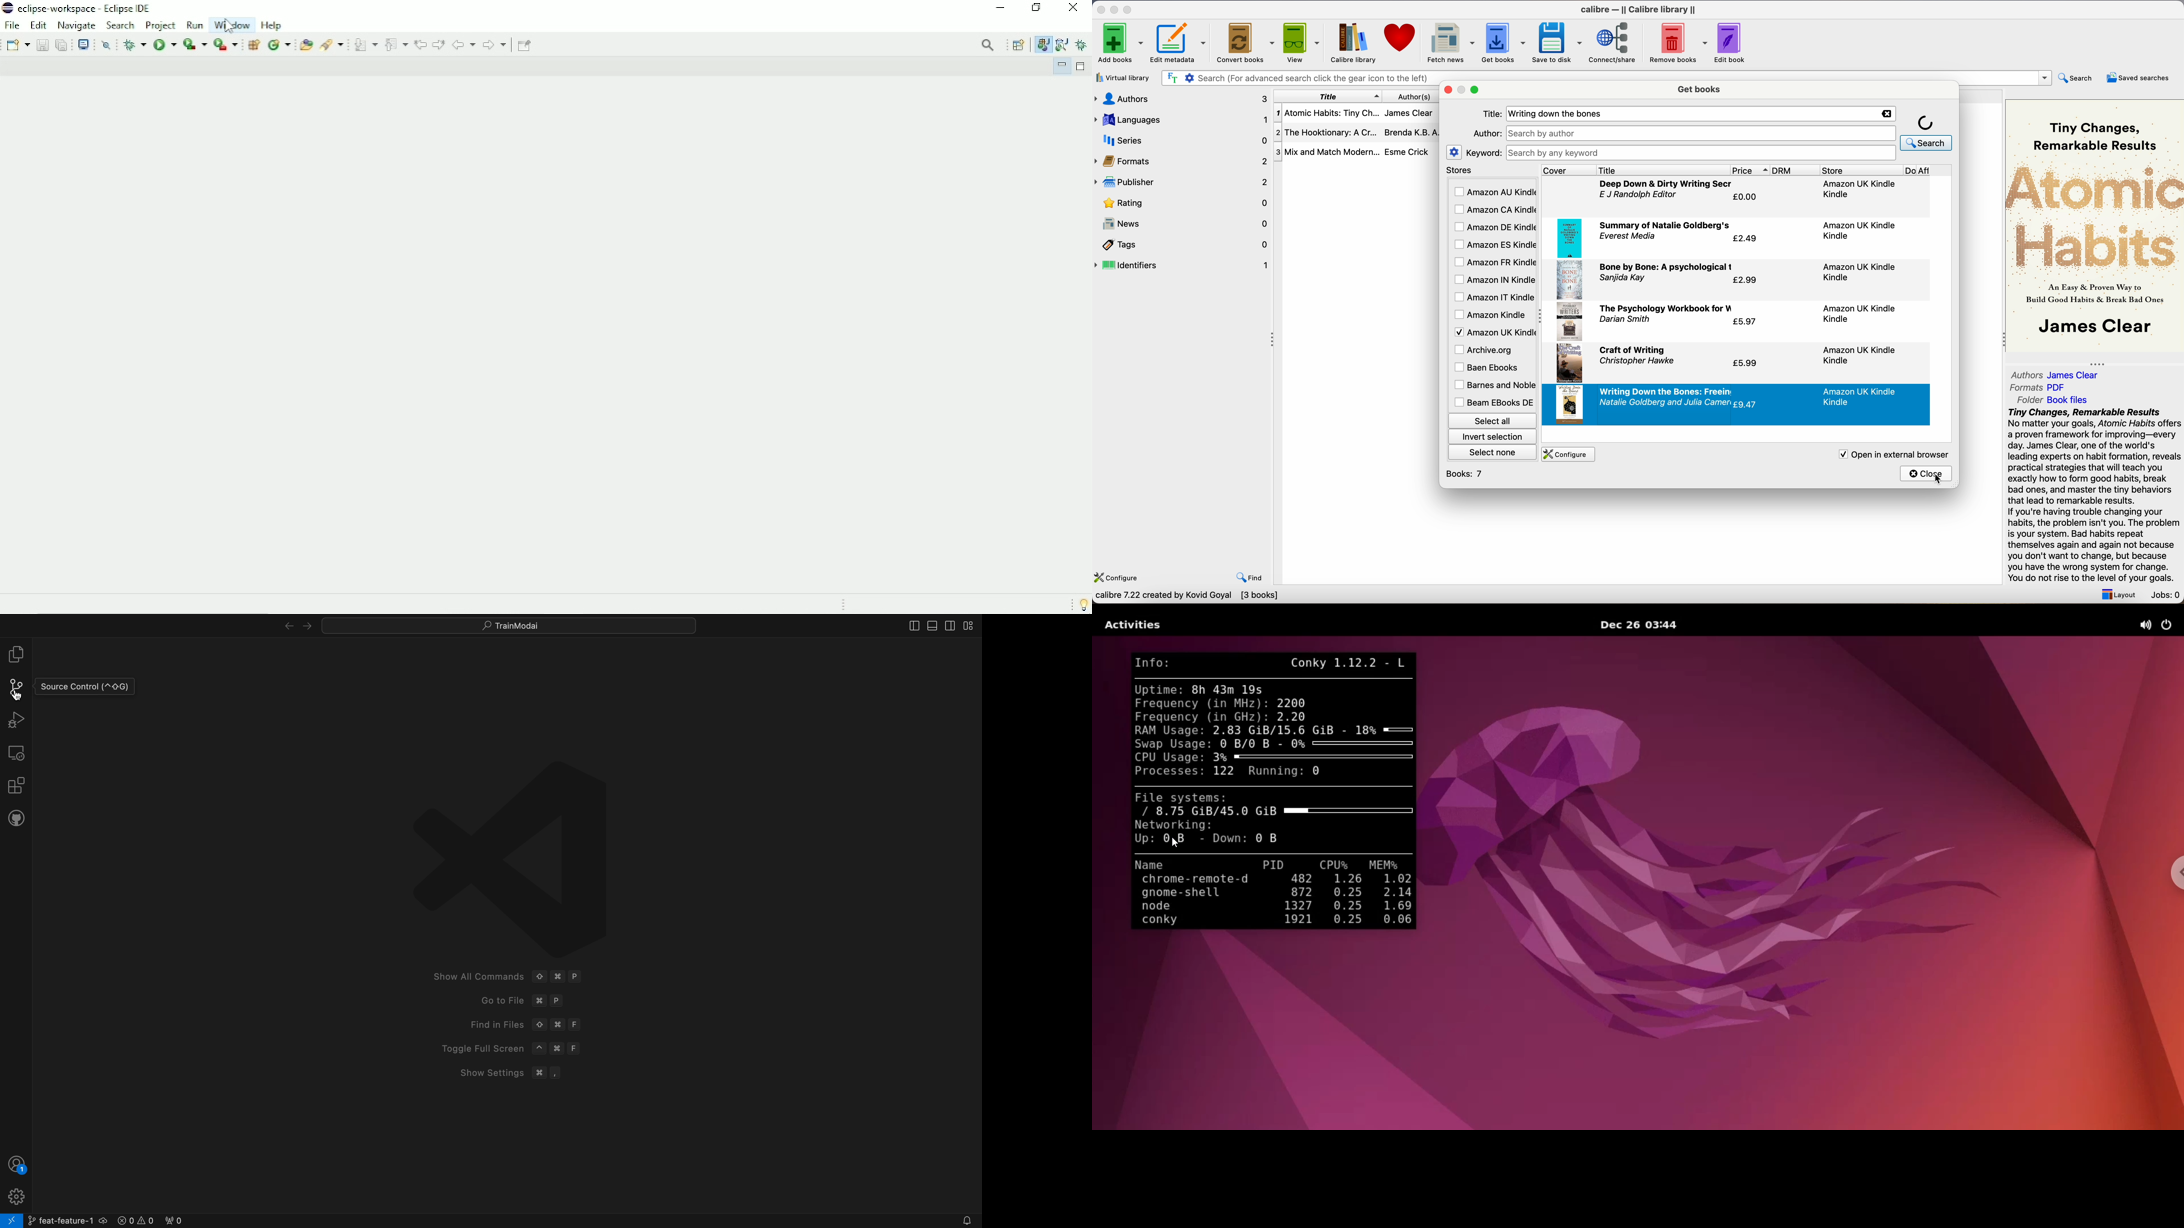 The image size is (2184, 1232). Describe the element at coordinates (16, 718) in the screenshot. I see `debugger` at that location.